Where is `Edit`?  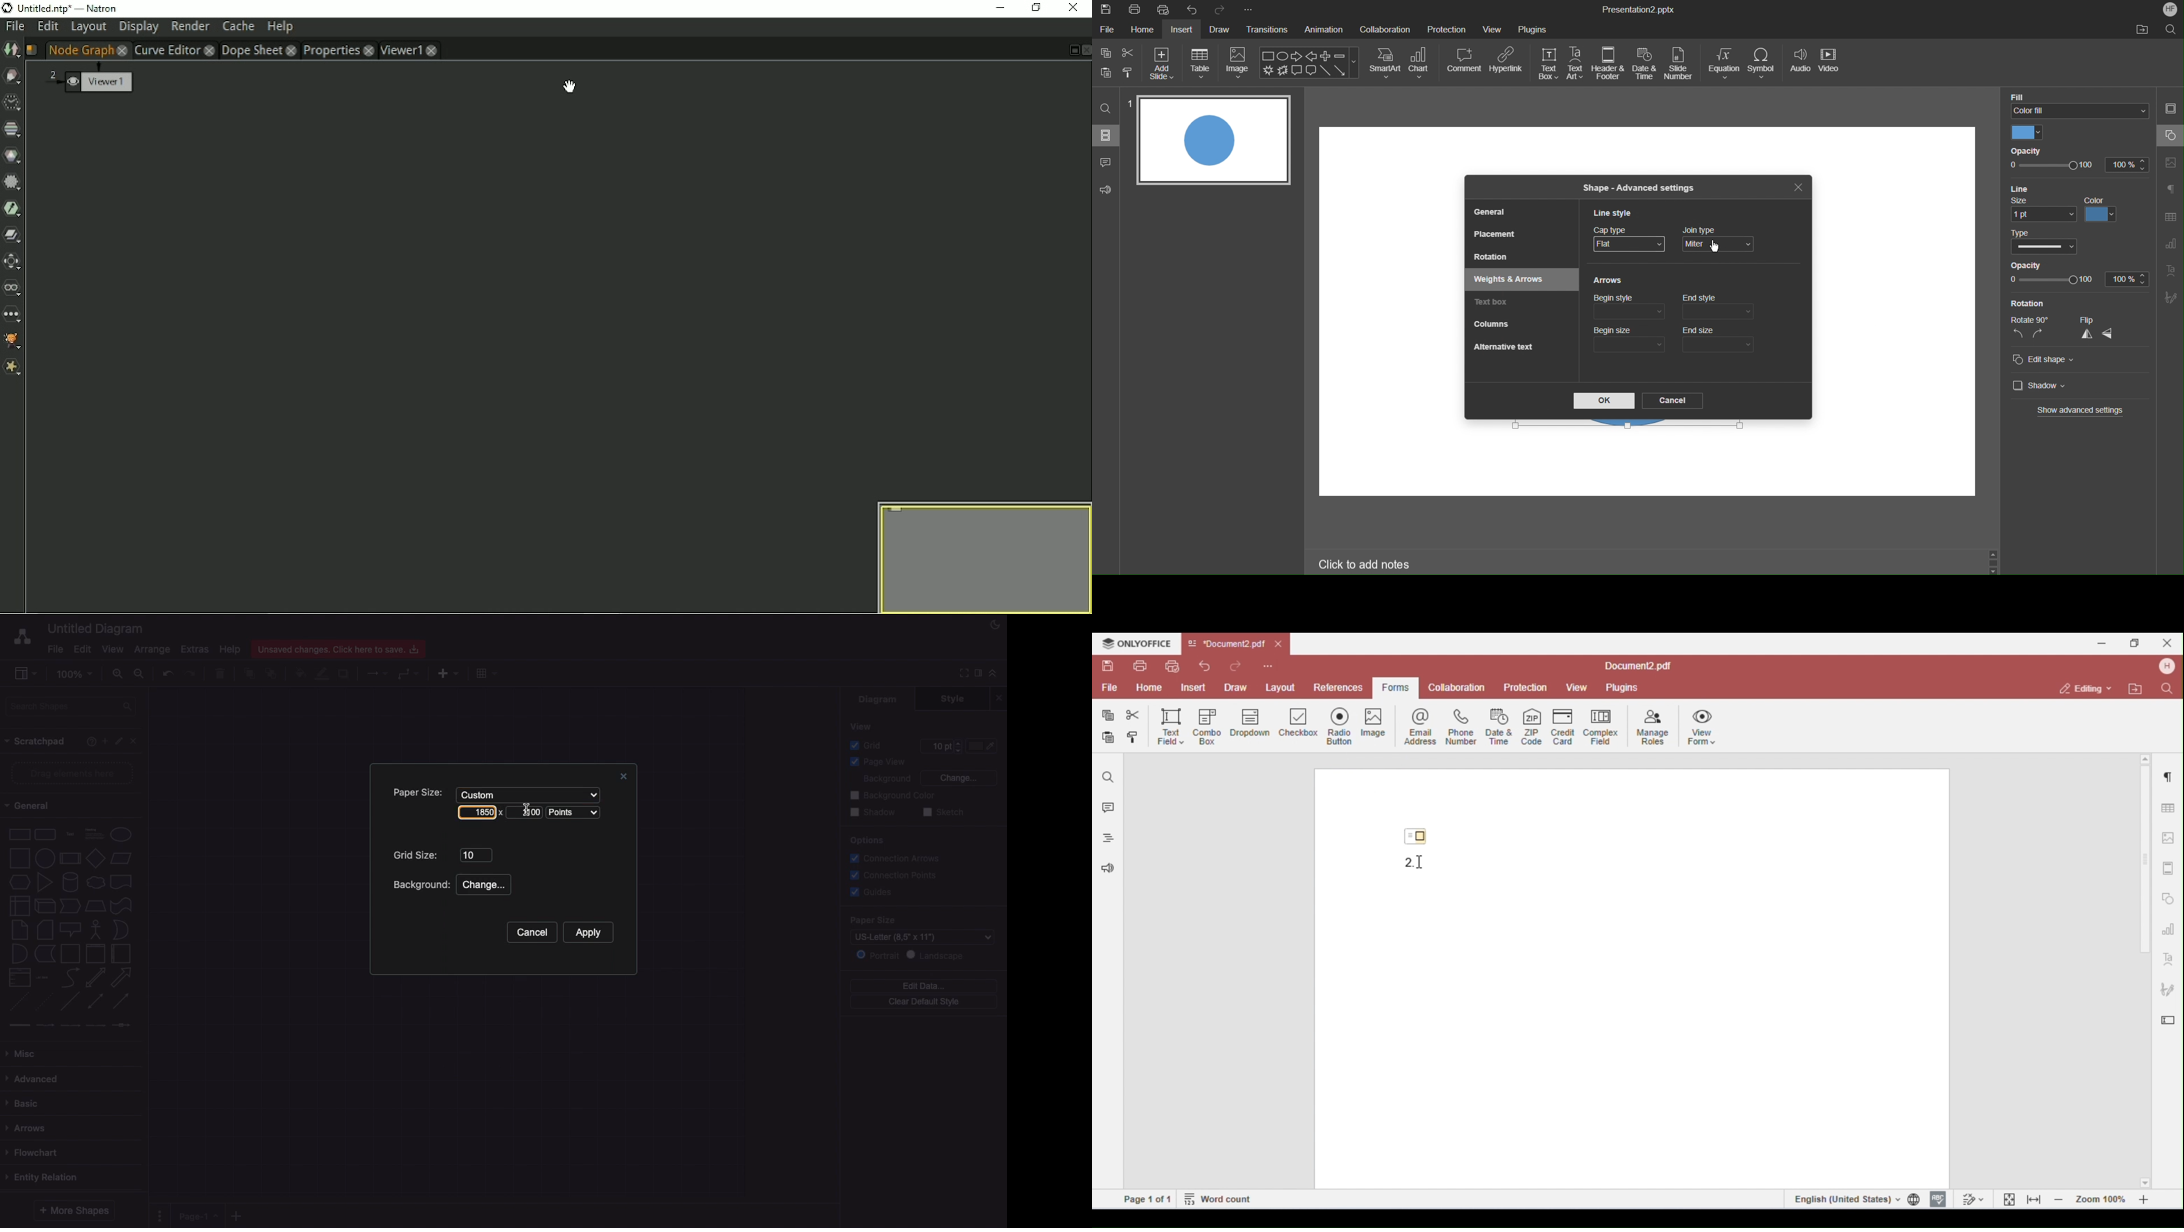 Edit is located at coordinates (121, 742).